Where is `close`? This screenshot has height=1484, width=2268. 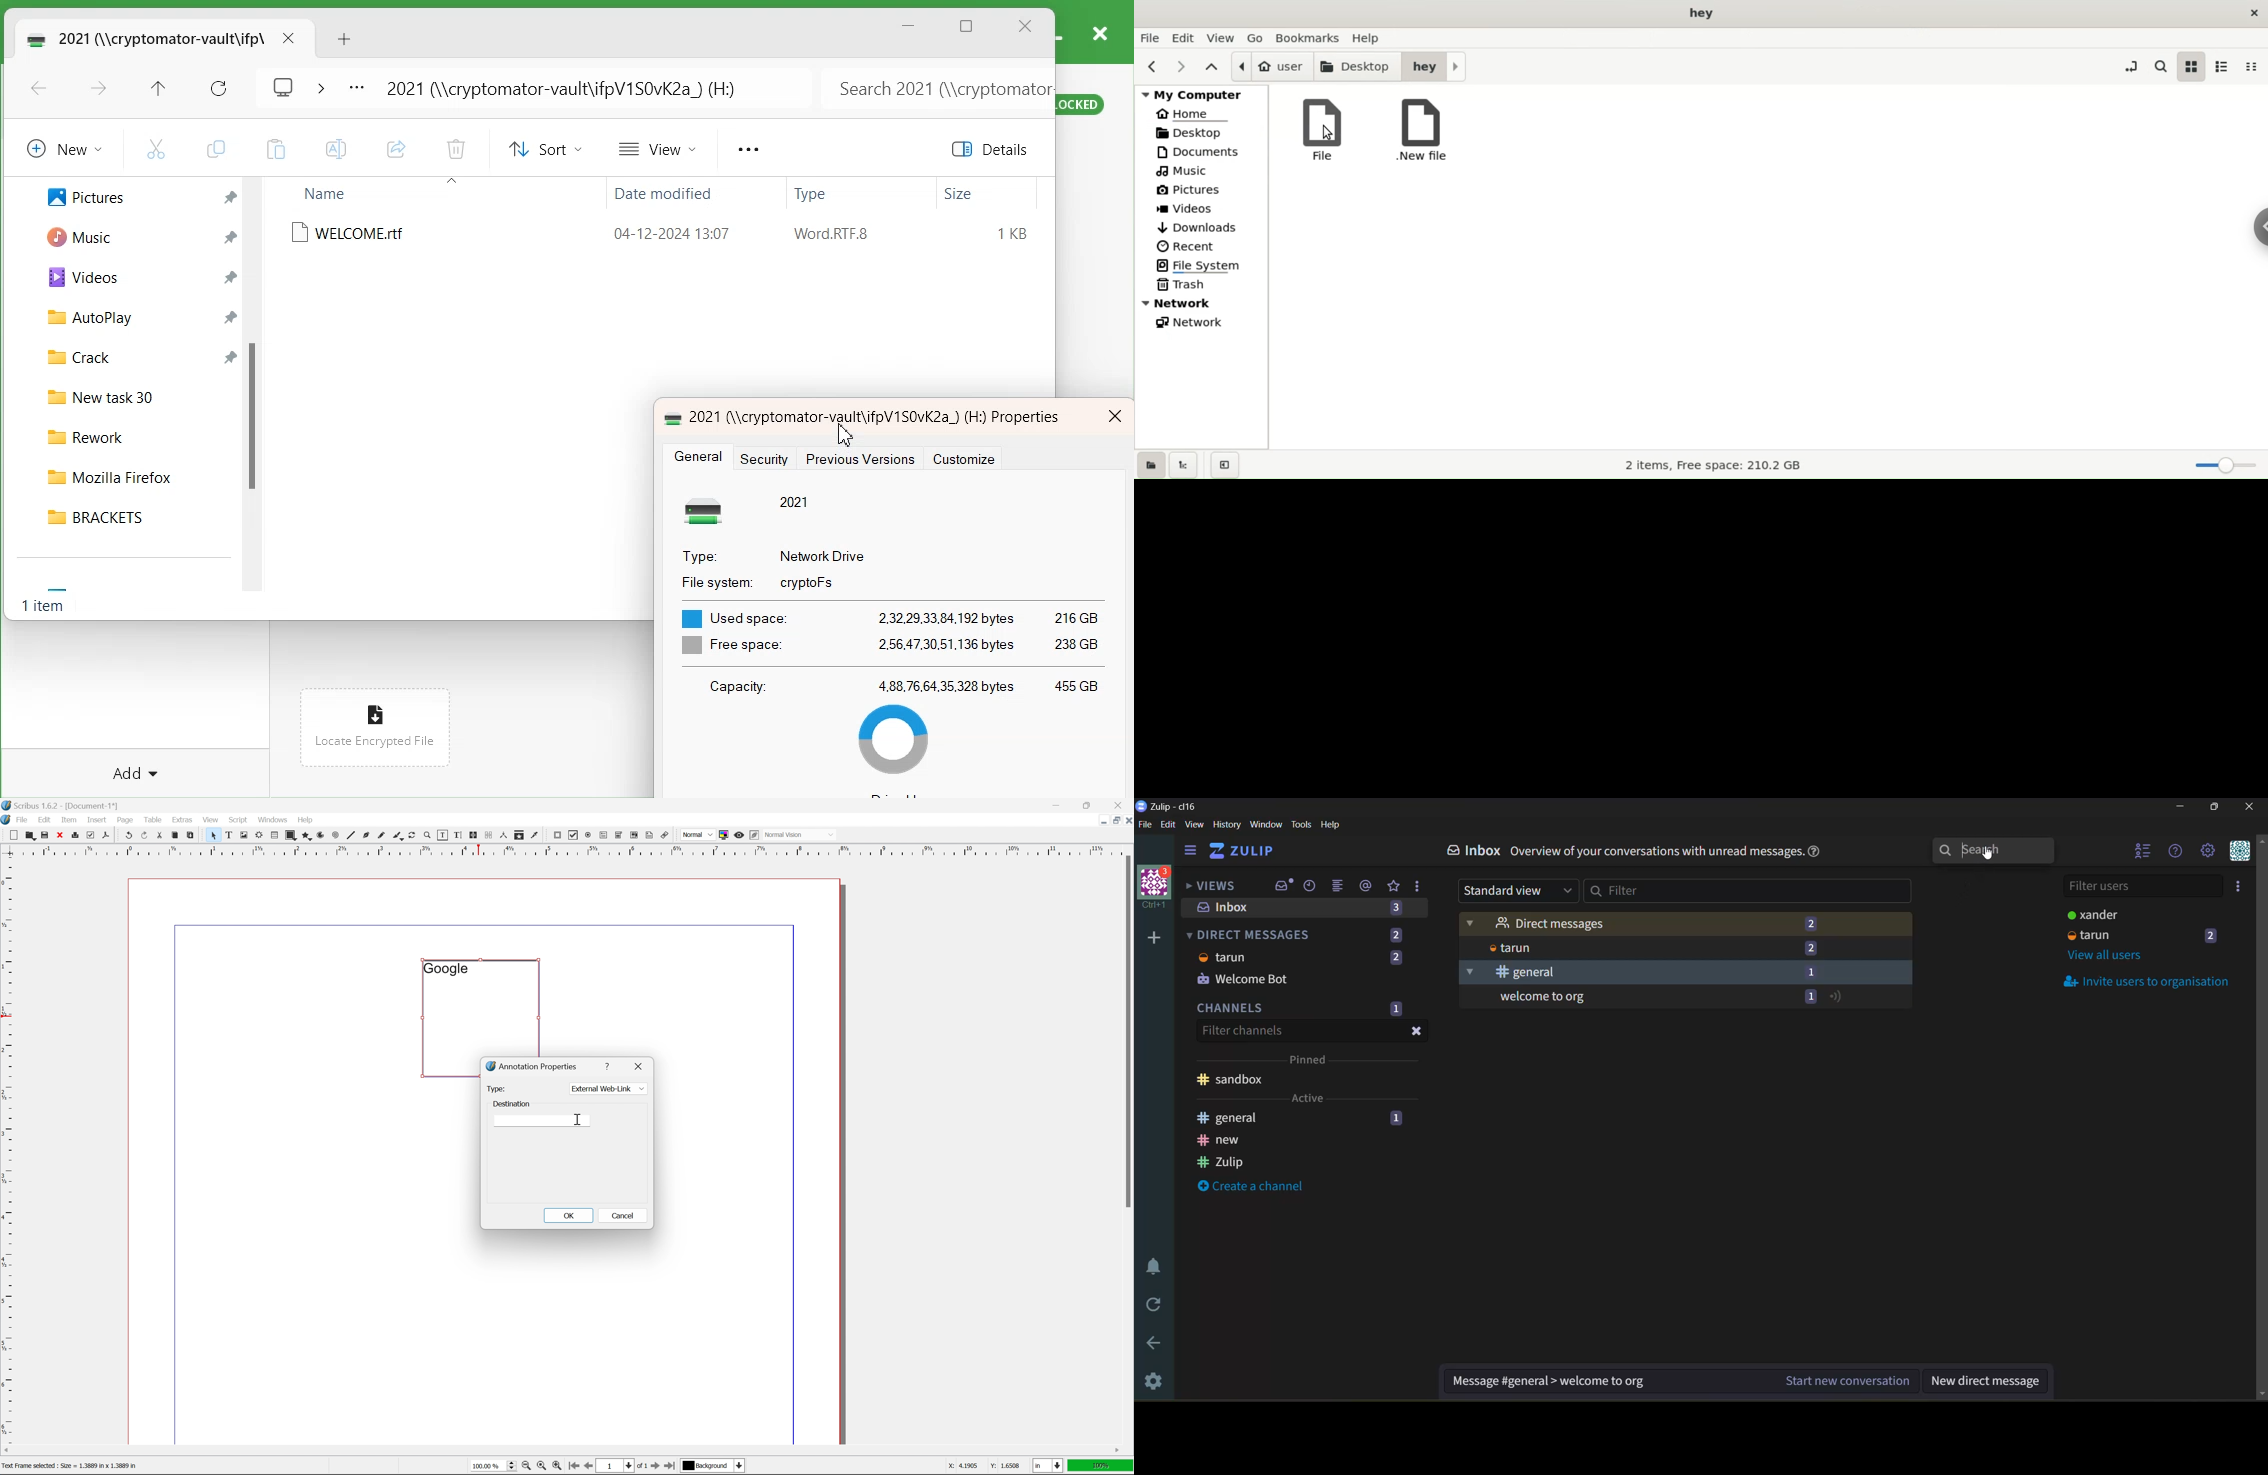 close is located at coordinates (2250, 13).